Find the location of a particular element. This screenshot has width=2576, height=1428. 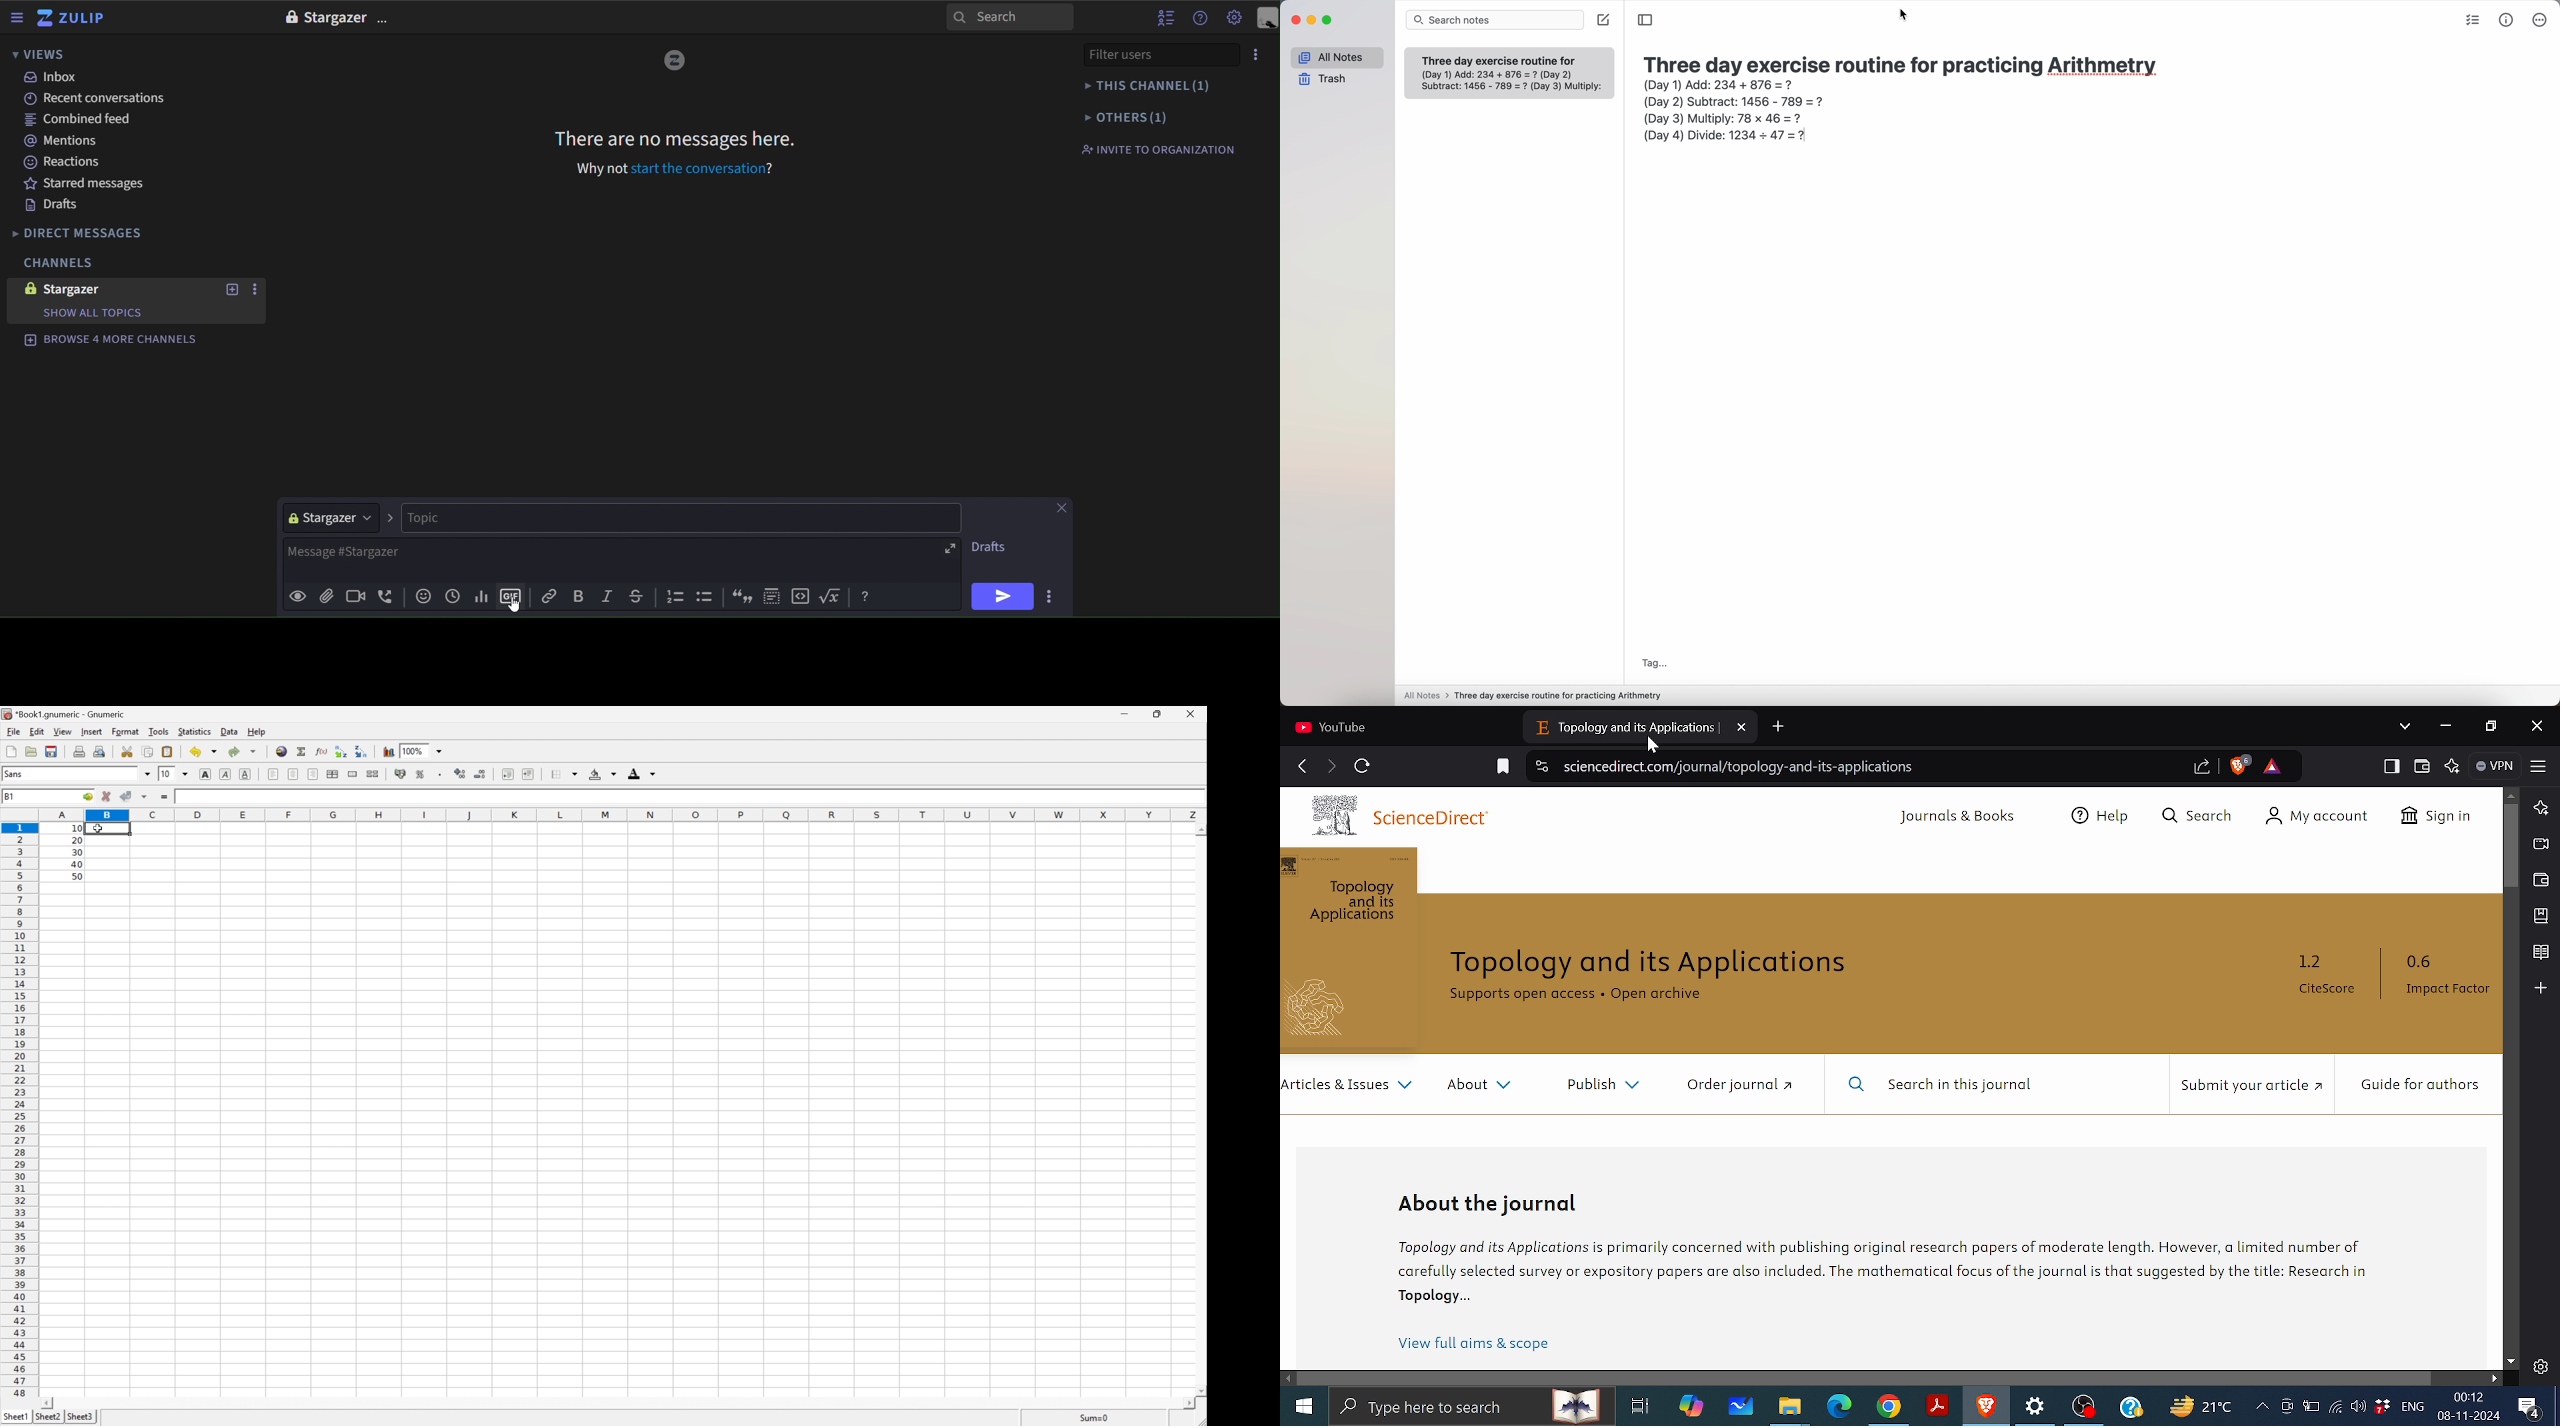

trash is located at coordinates (1326, 79).